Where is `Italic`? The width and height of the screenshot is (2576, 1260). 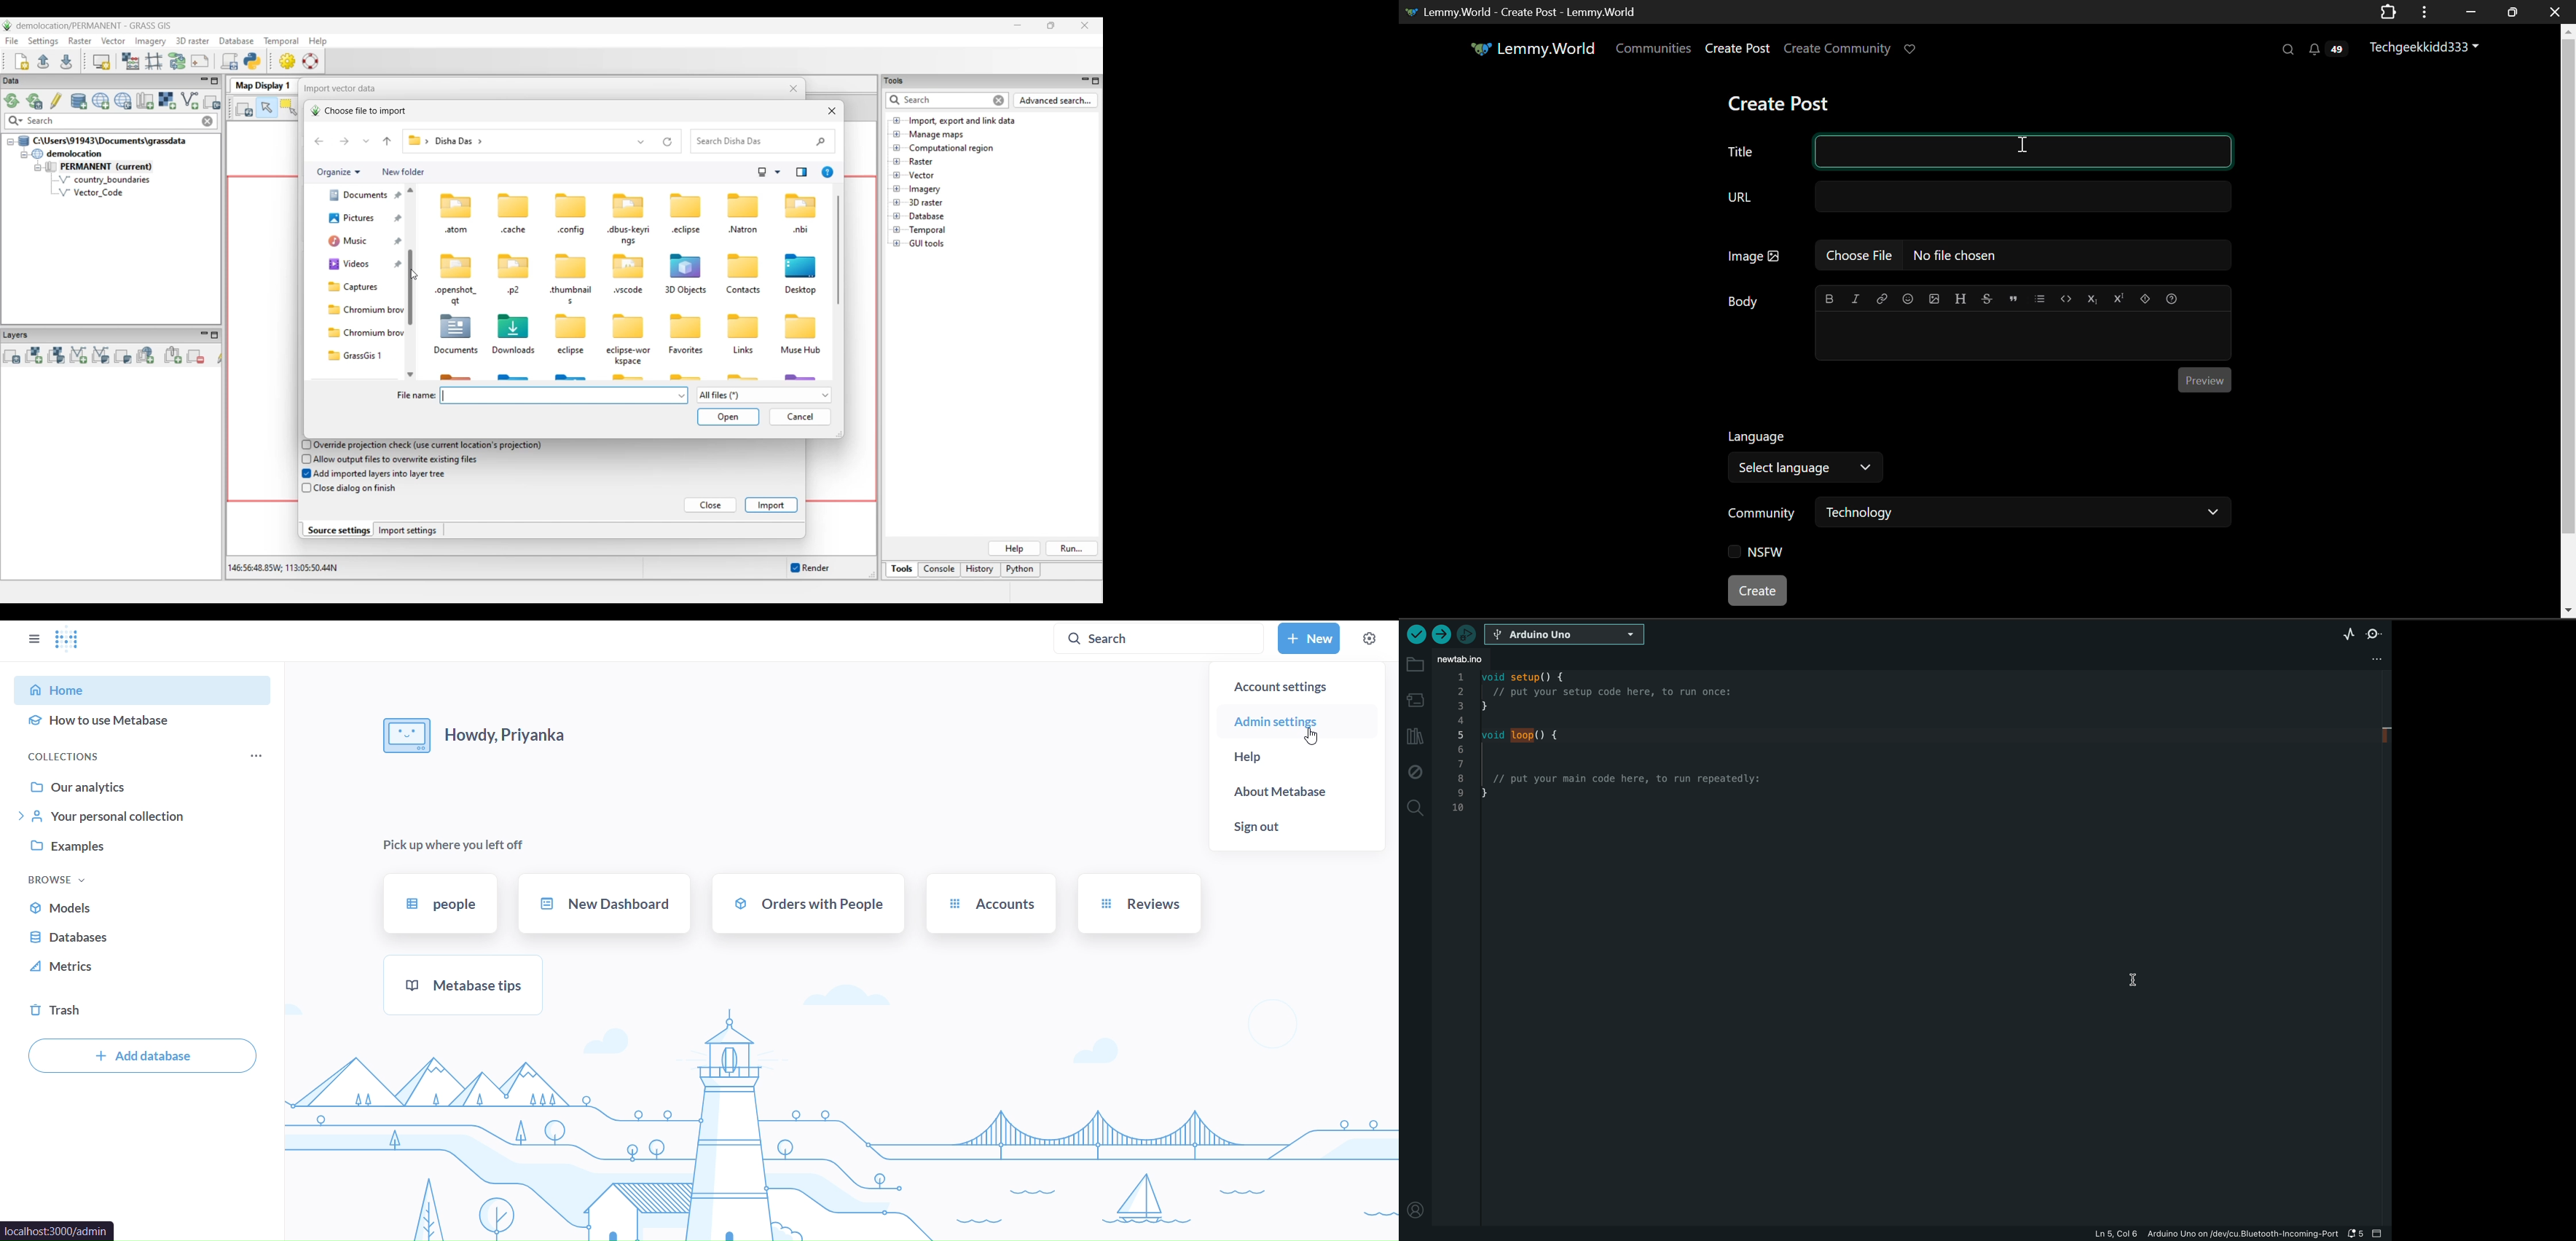 Italic is located at coordinates (1854, 300).